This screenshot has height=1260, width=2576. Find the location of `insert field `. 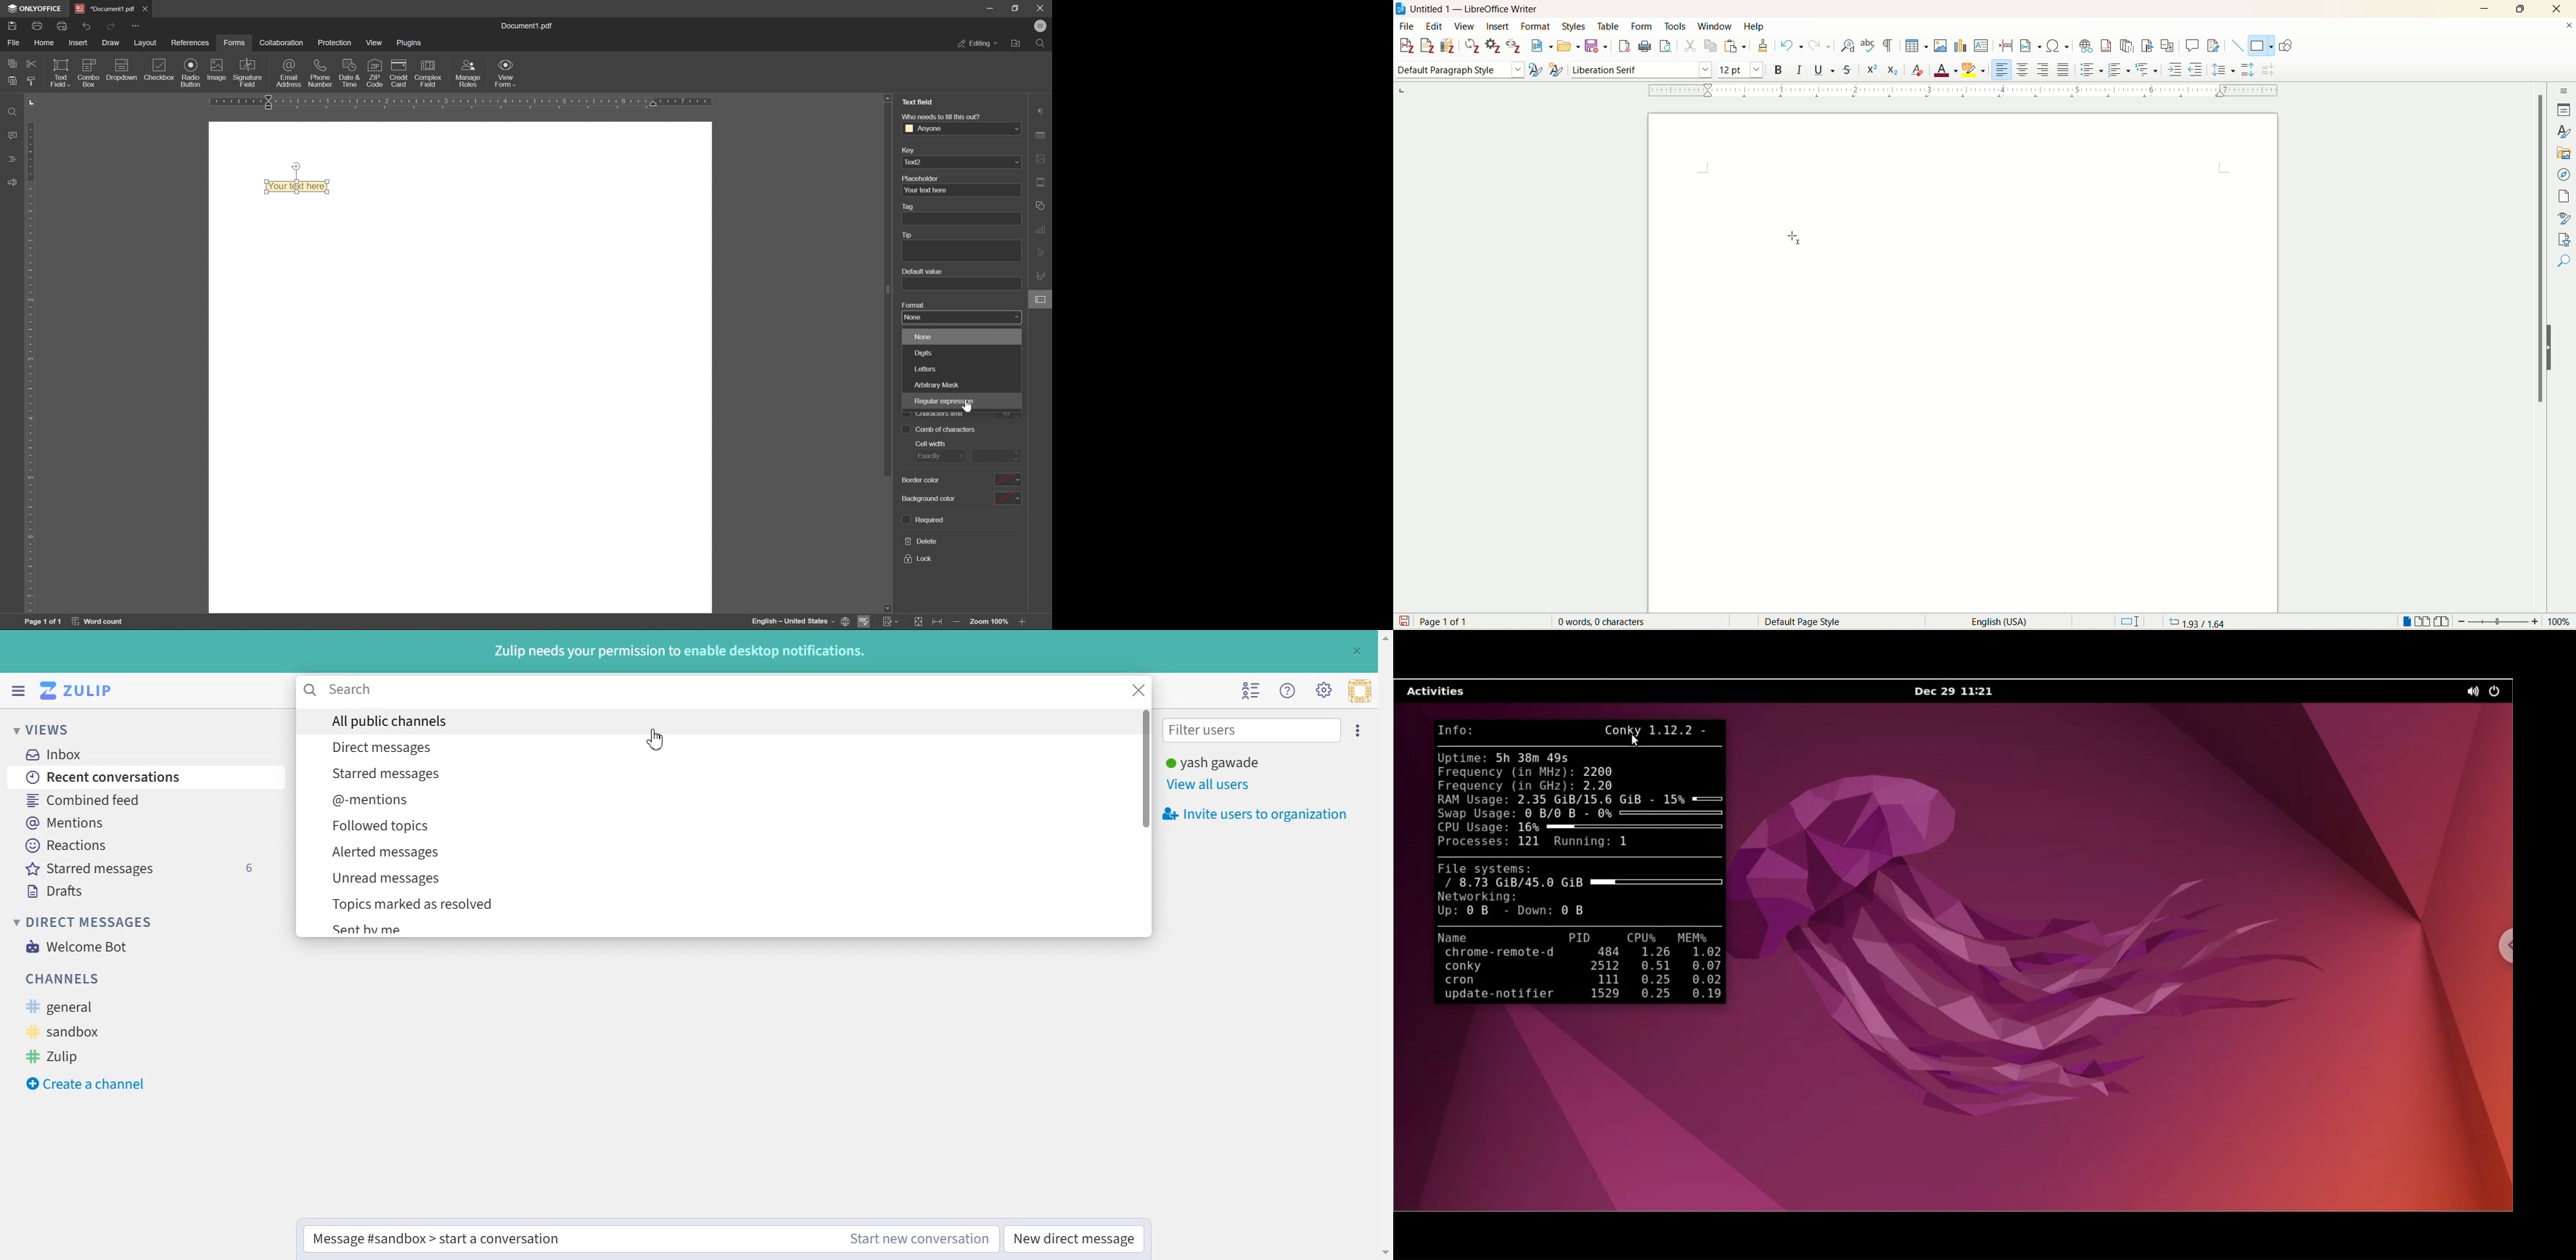

insert field  is located at coordinates (2031, 45).